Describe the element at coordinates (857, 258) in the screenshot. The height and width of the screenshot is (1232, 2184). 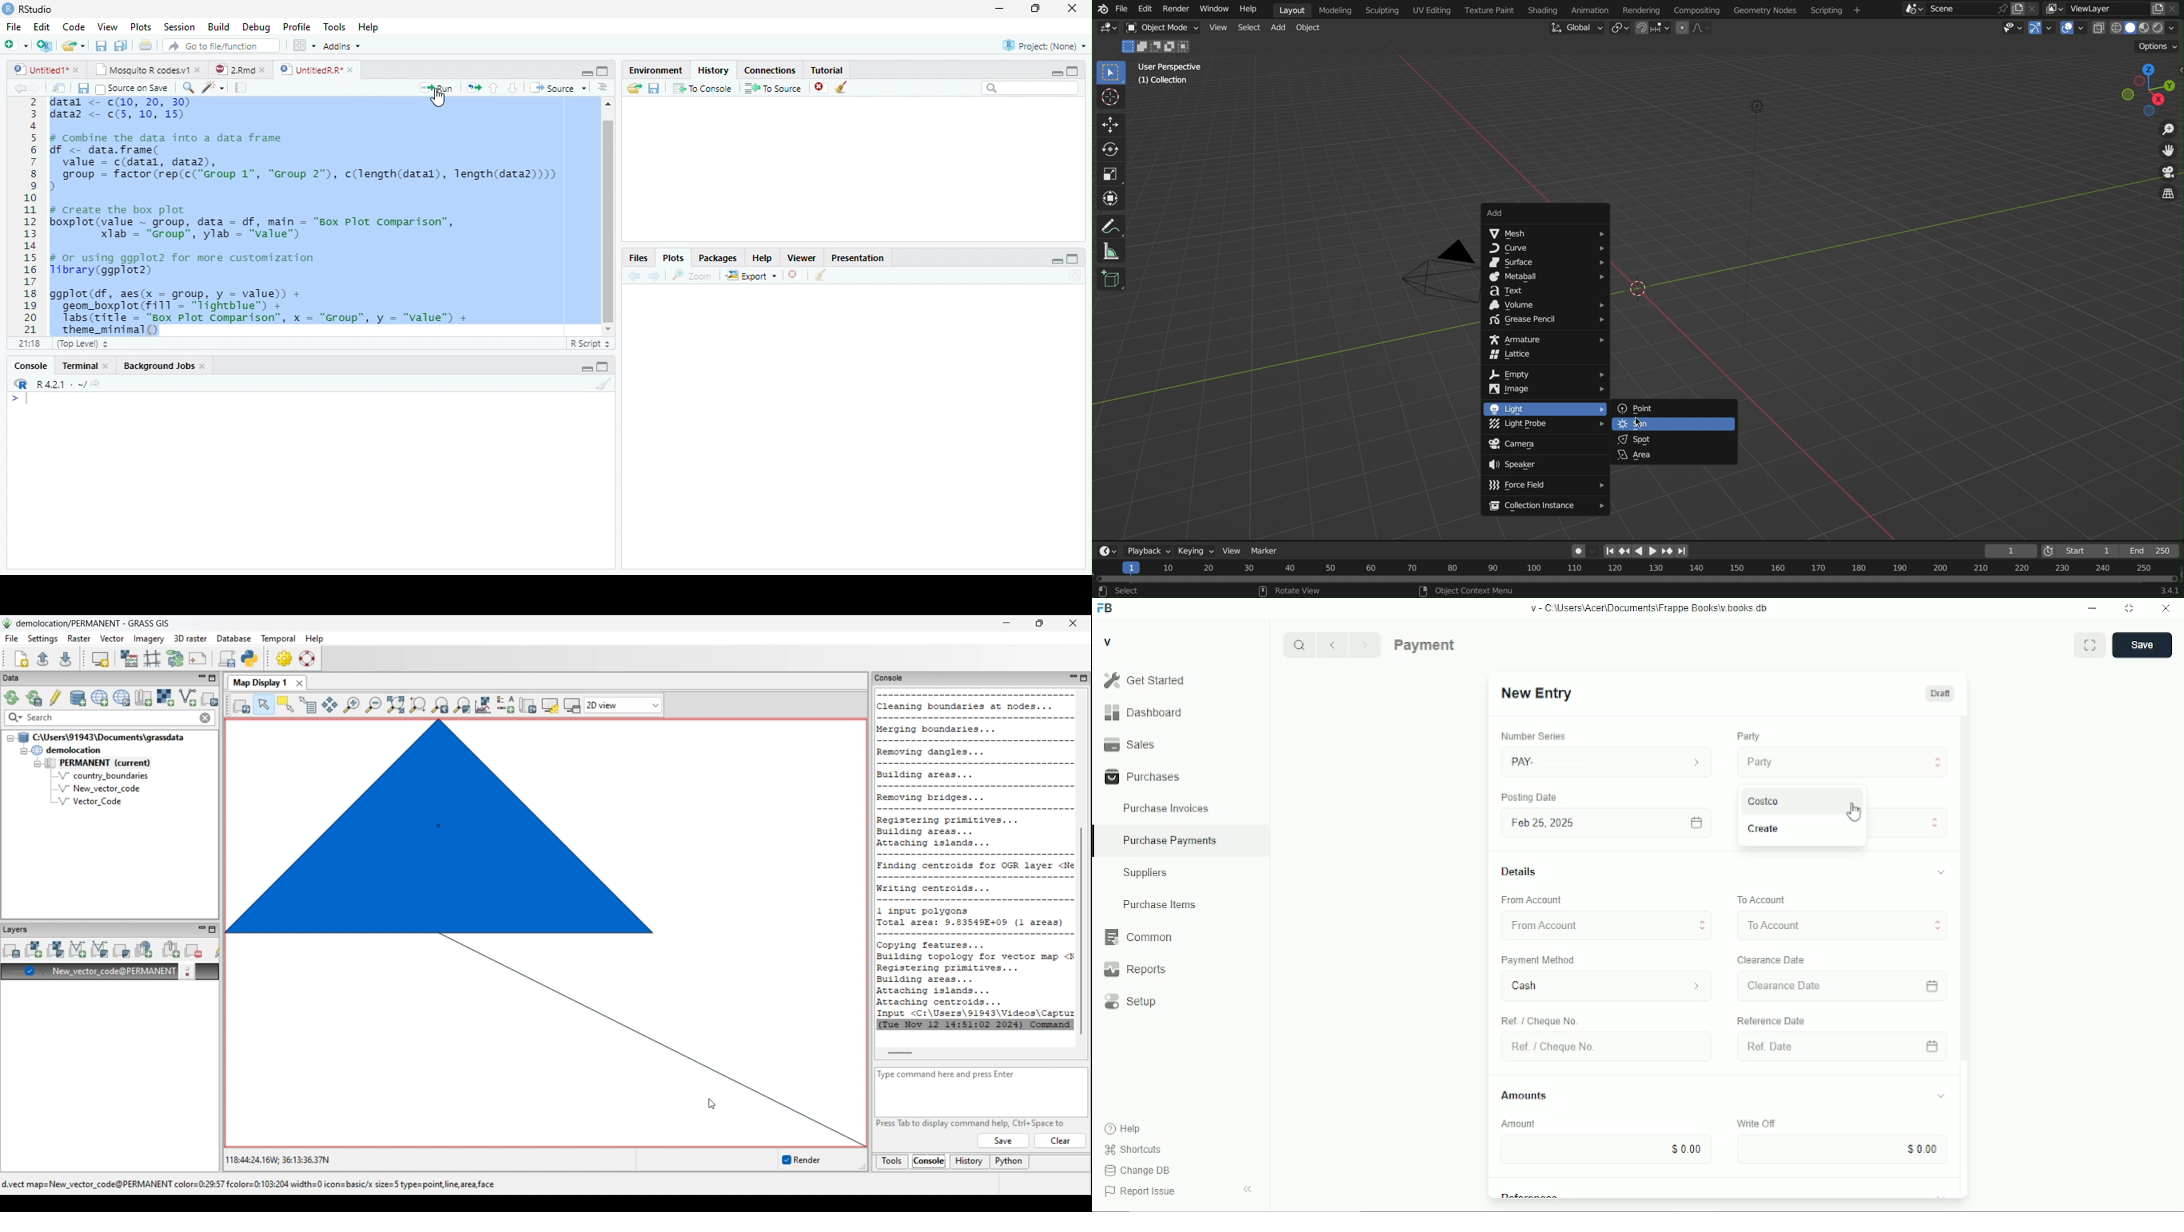
I see `Presentation` at that location.